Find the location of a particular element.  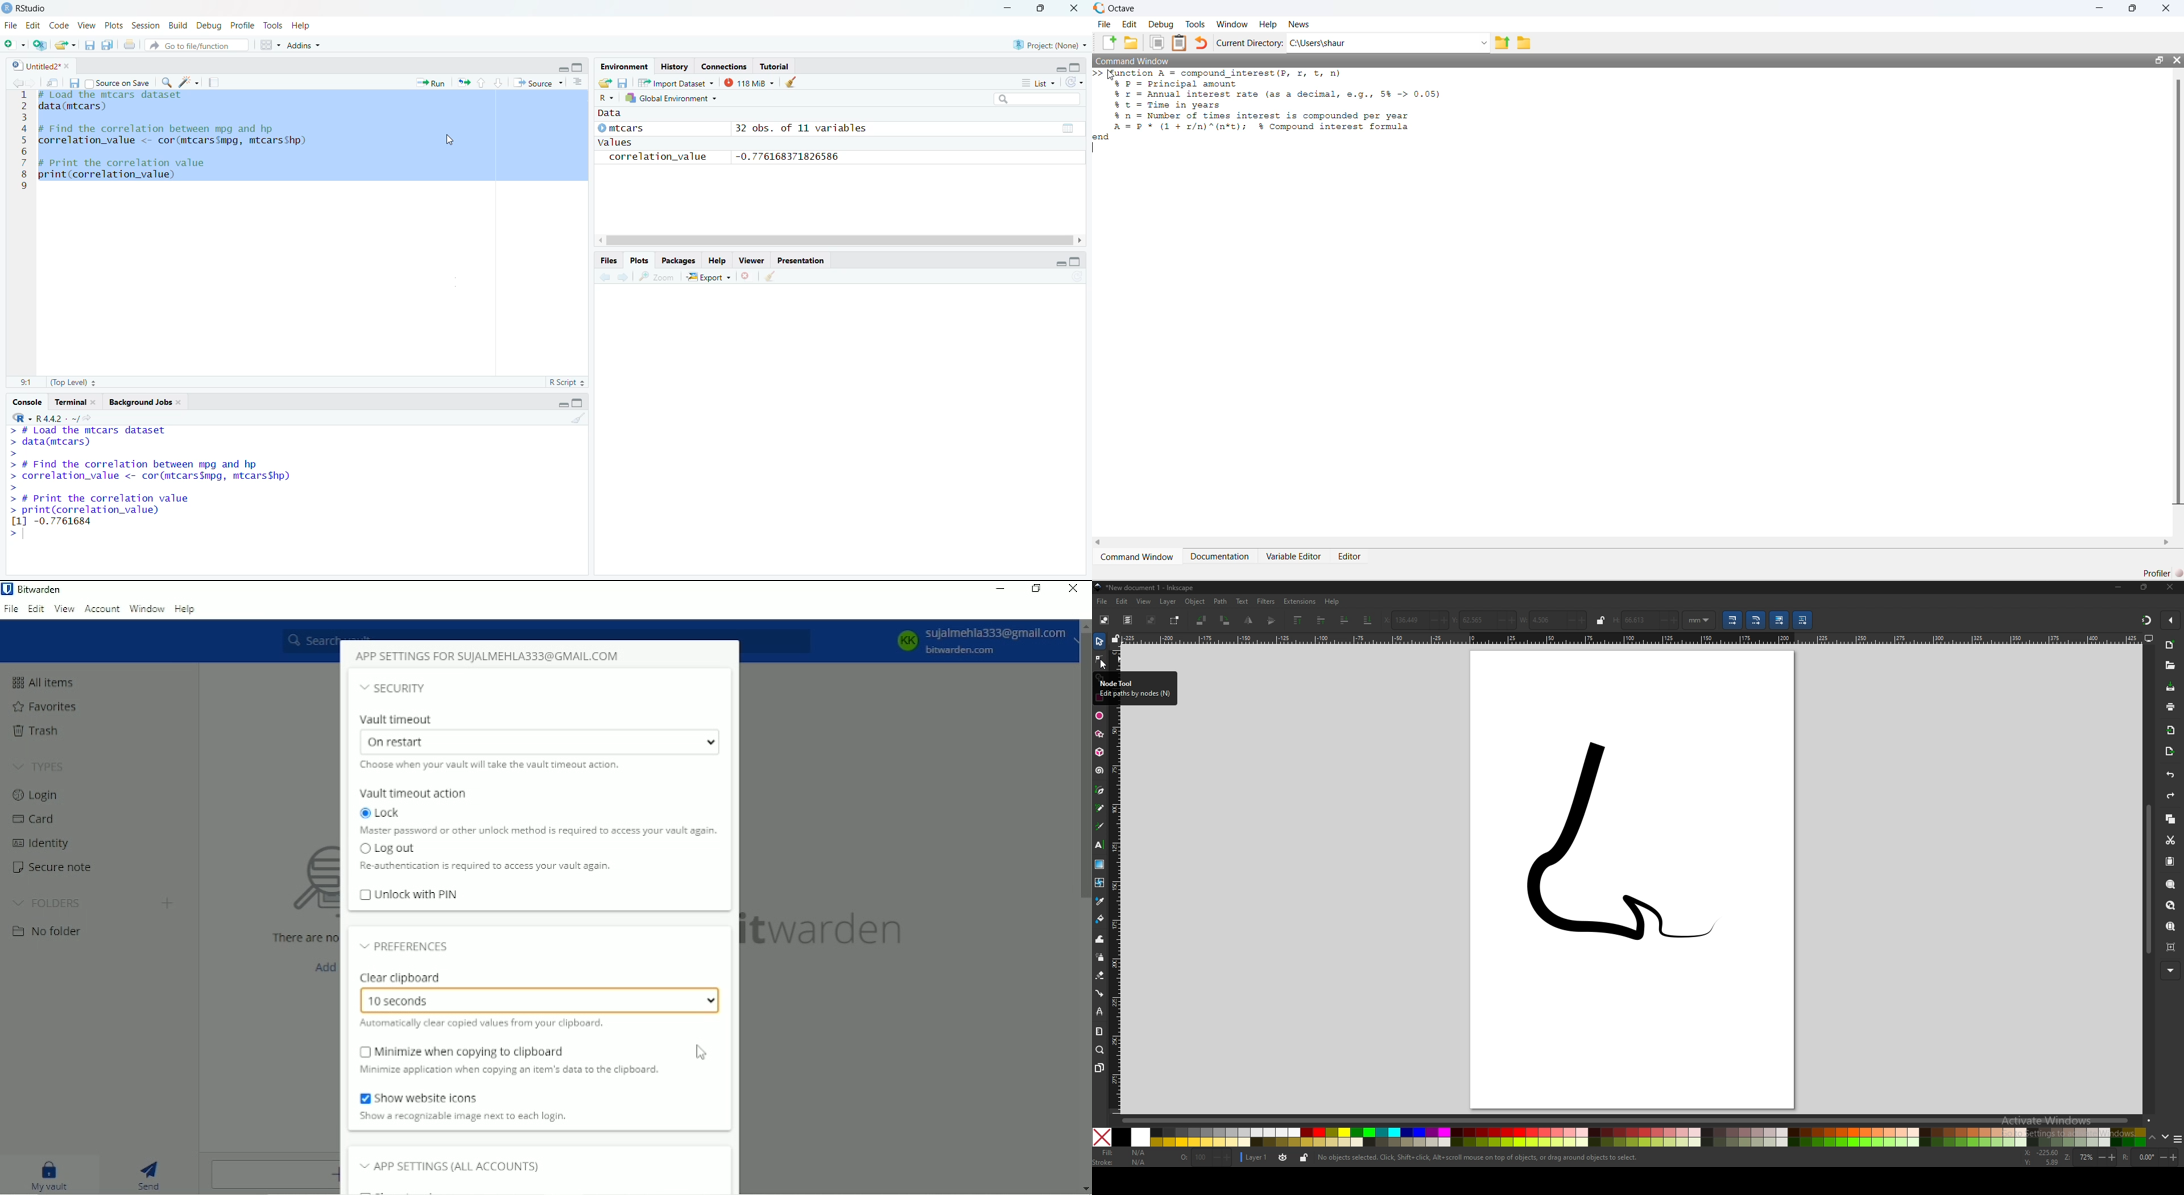

zoom selection is located at coordinates (2170, 885).